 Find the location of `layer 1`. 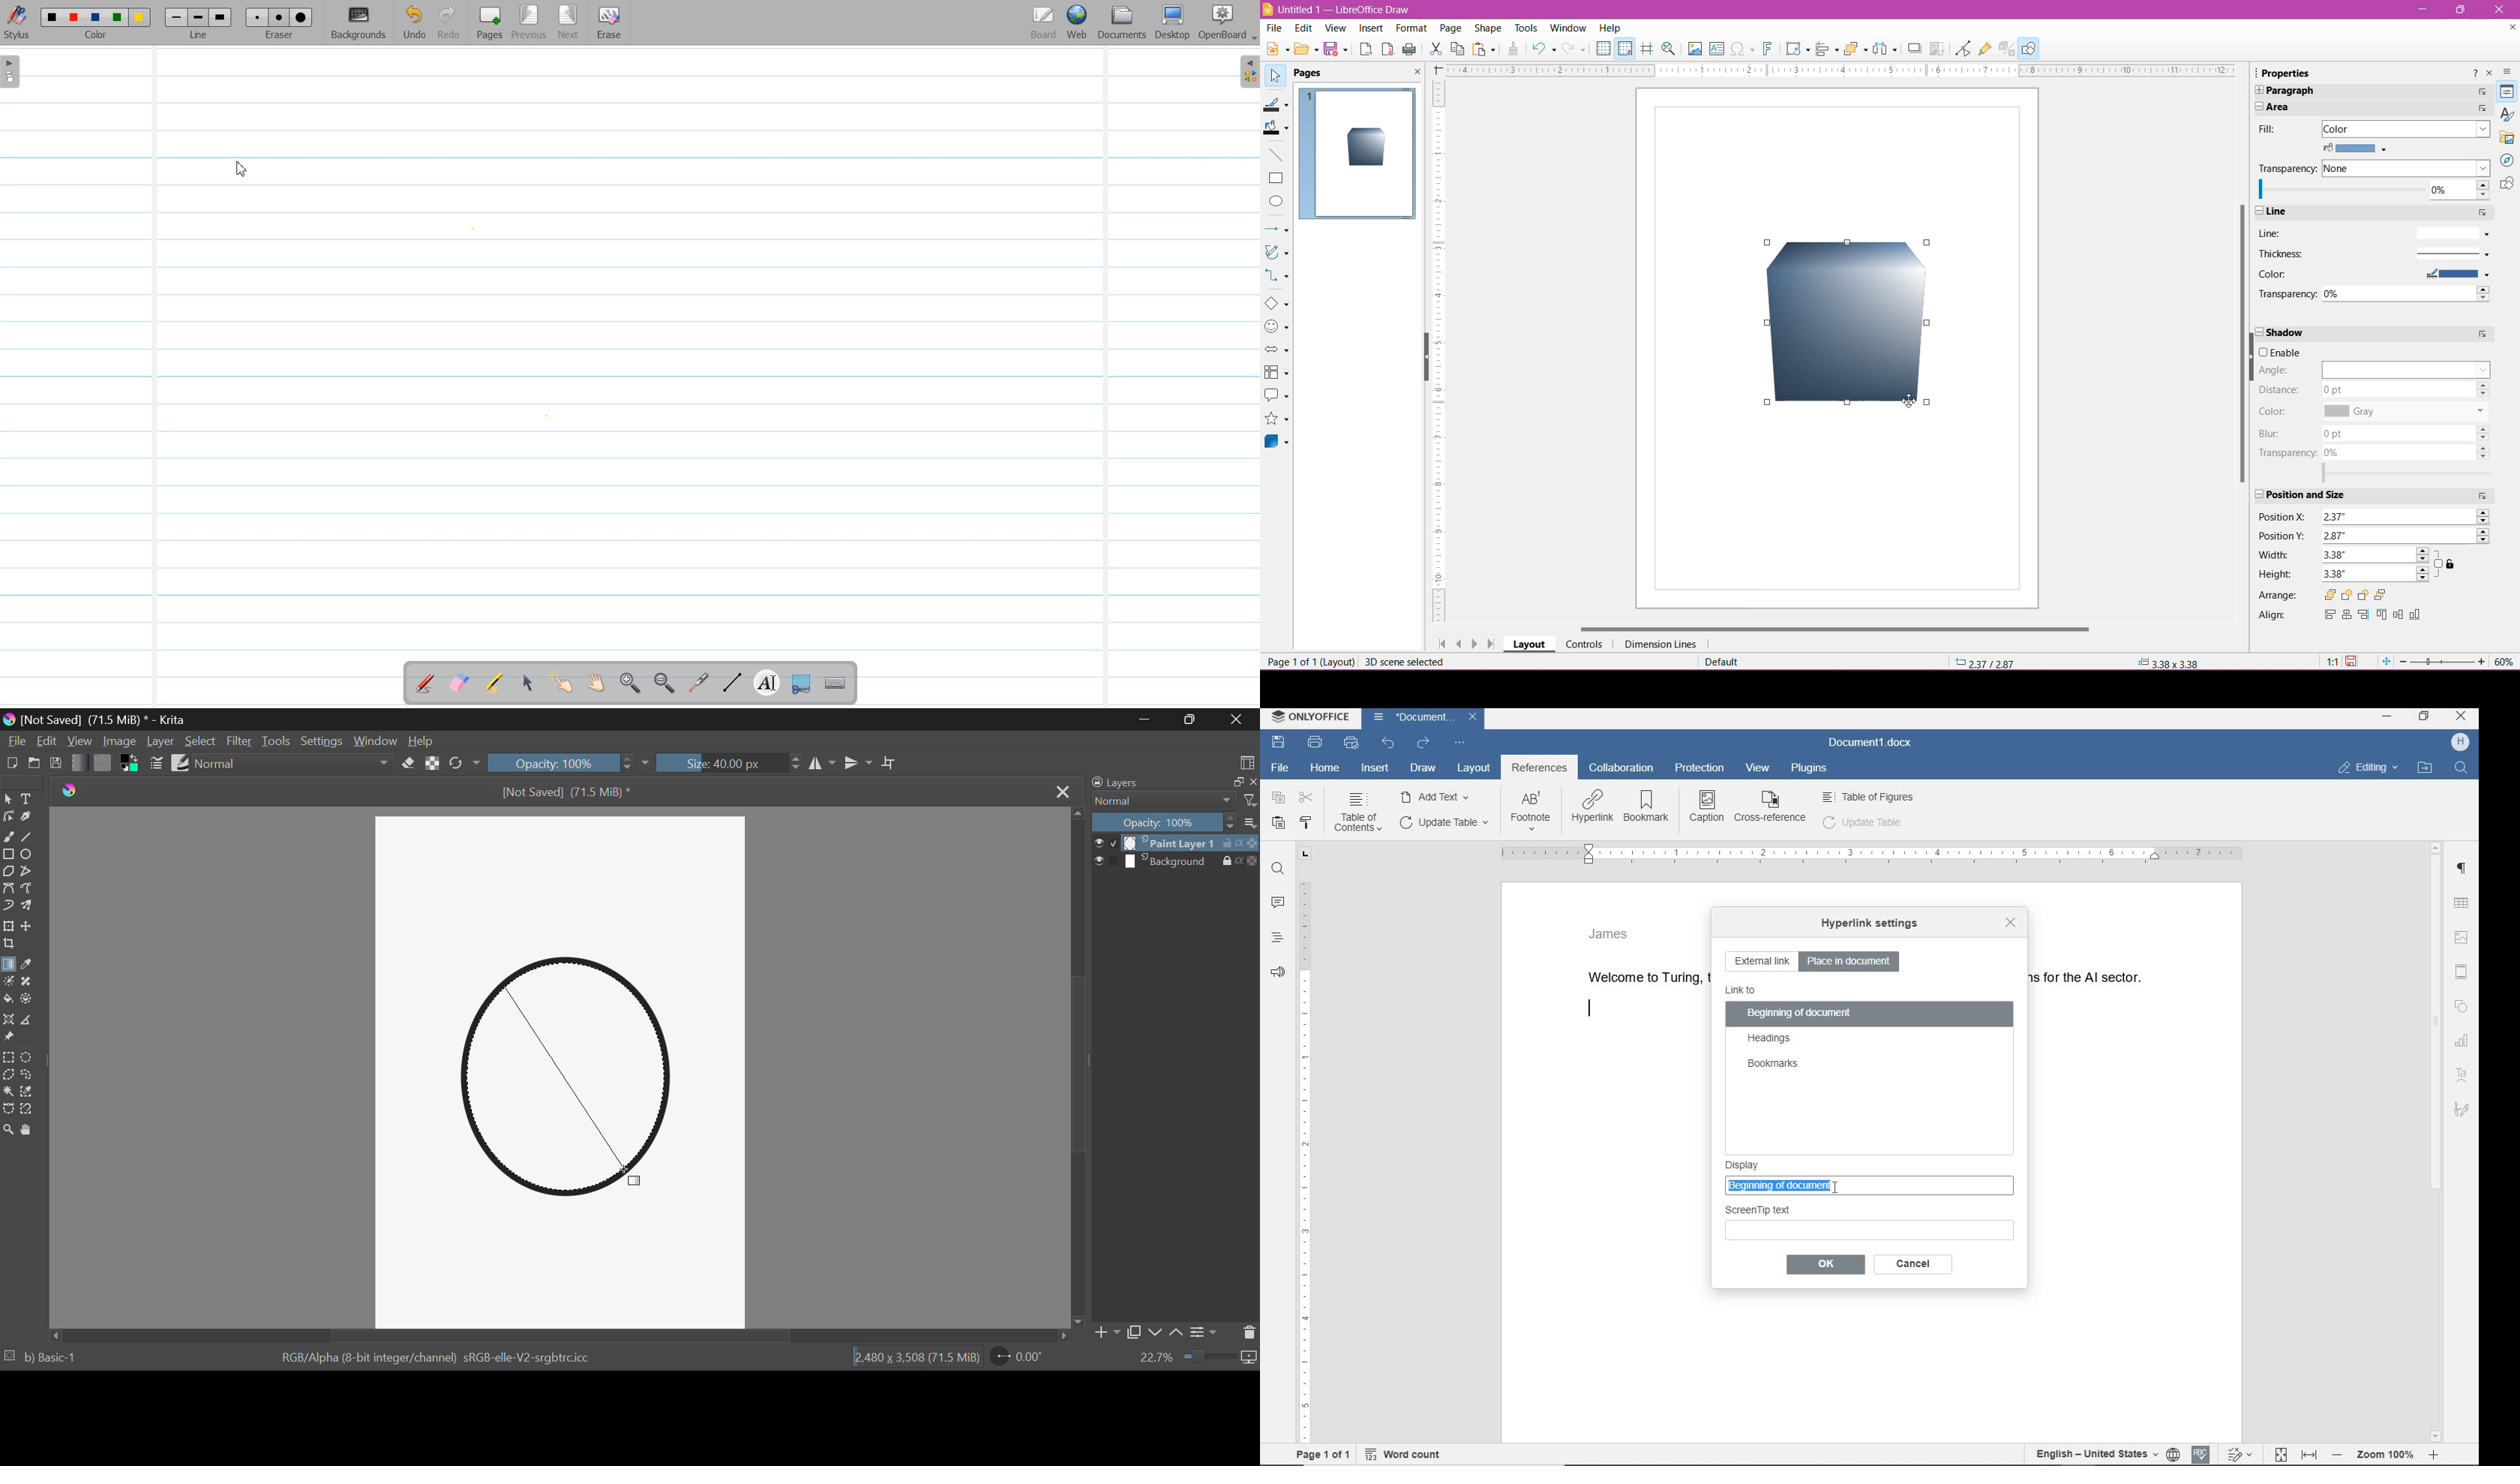

layer 1 is located at coordinates (1171, 843).